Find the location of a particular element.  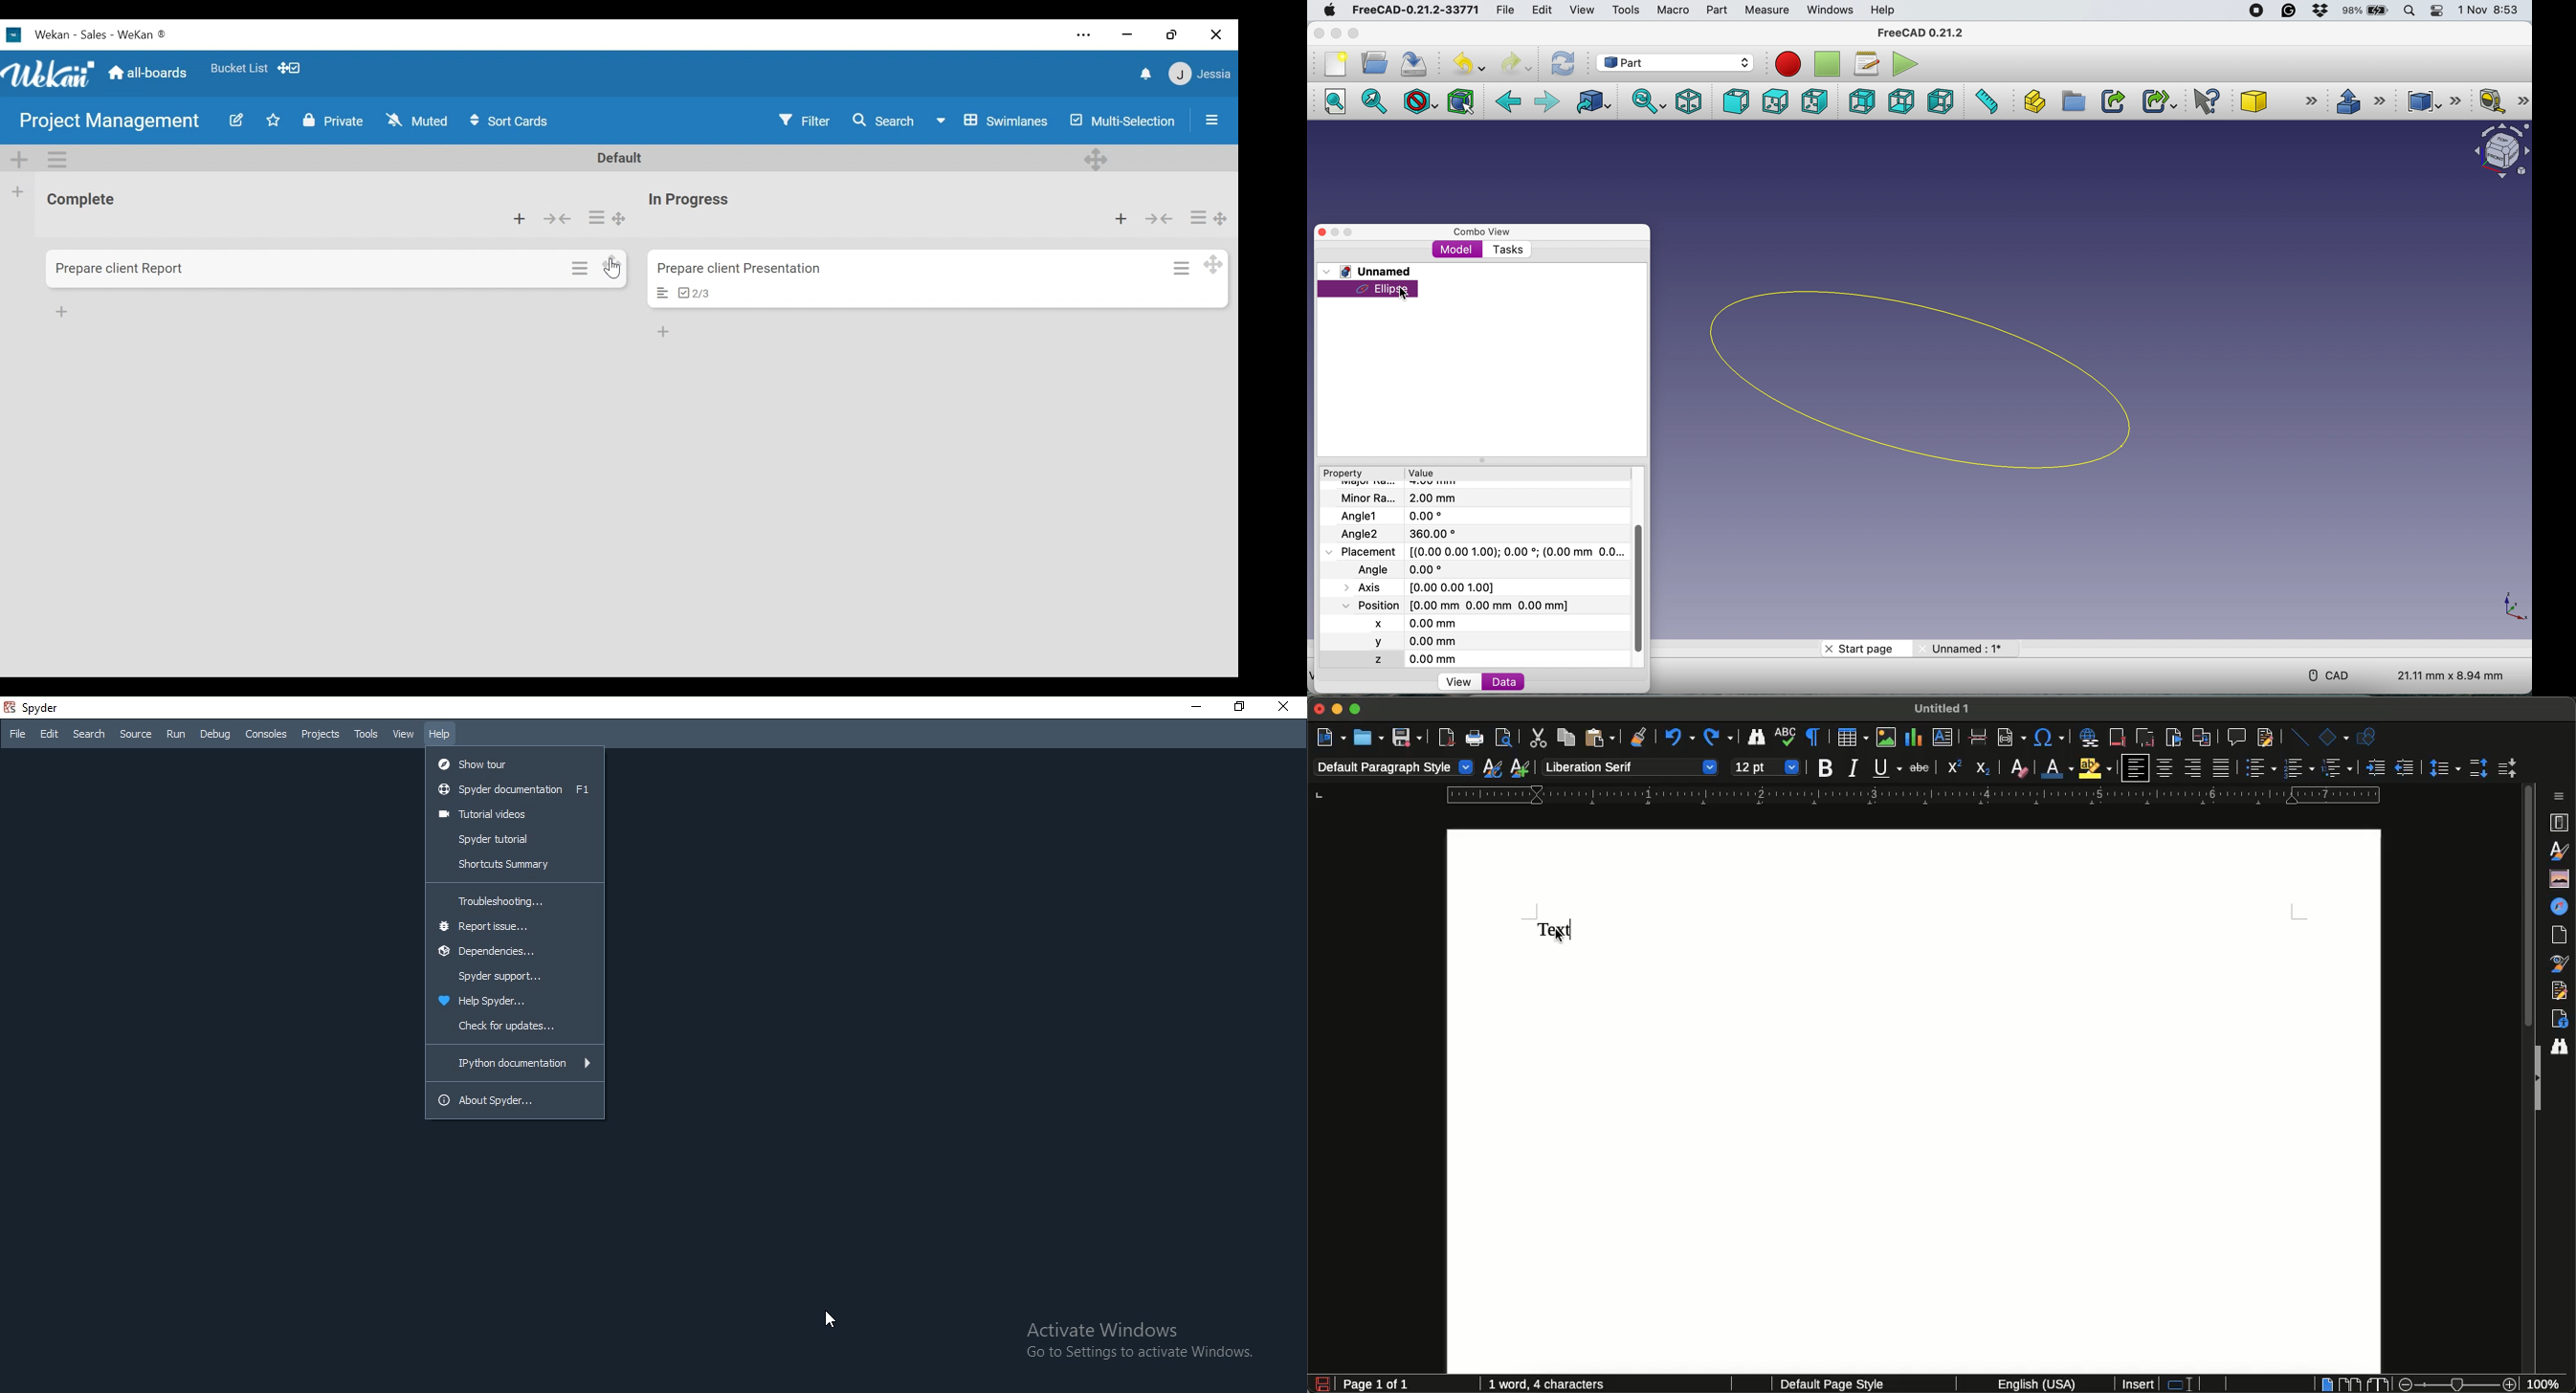

Board Title is located at coordinates (109, 123).